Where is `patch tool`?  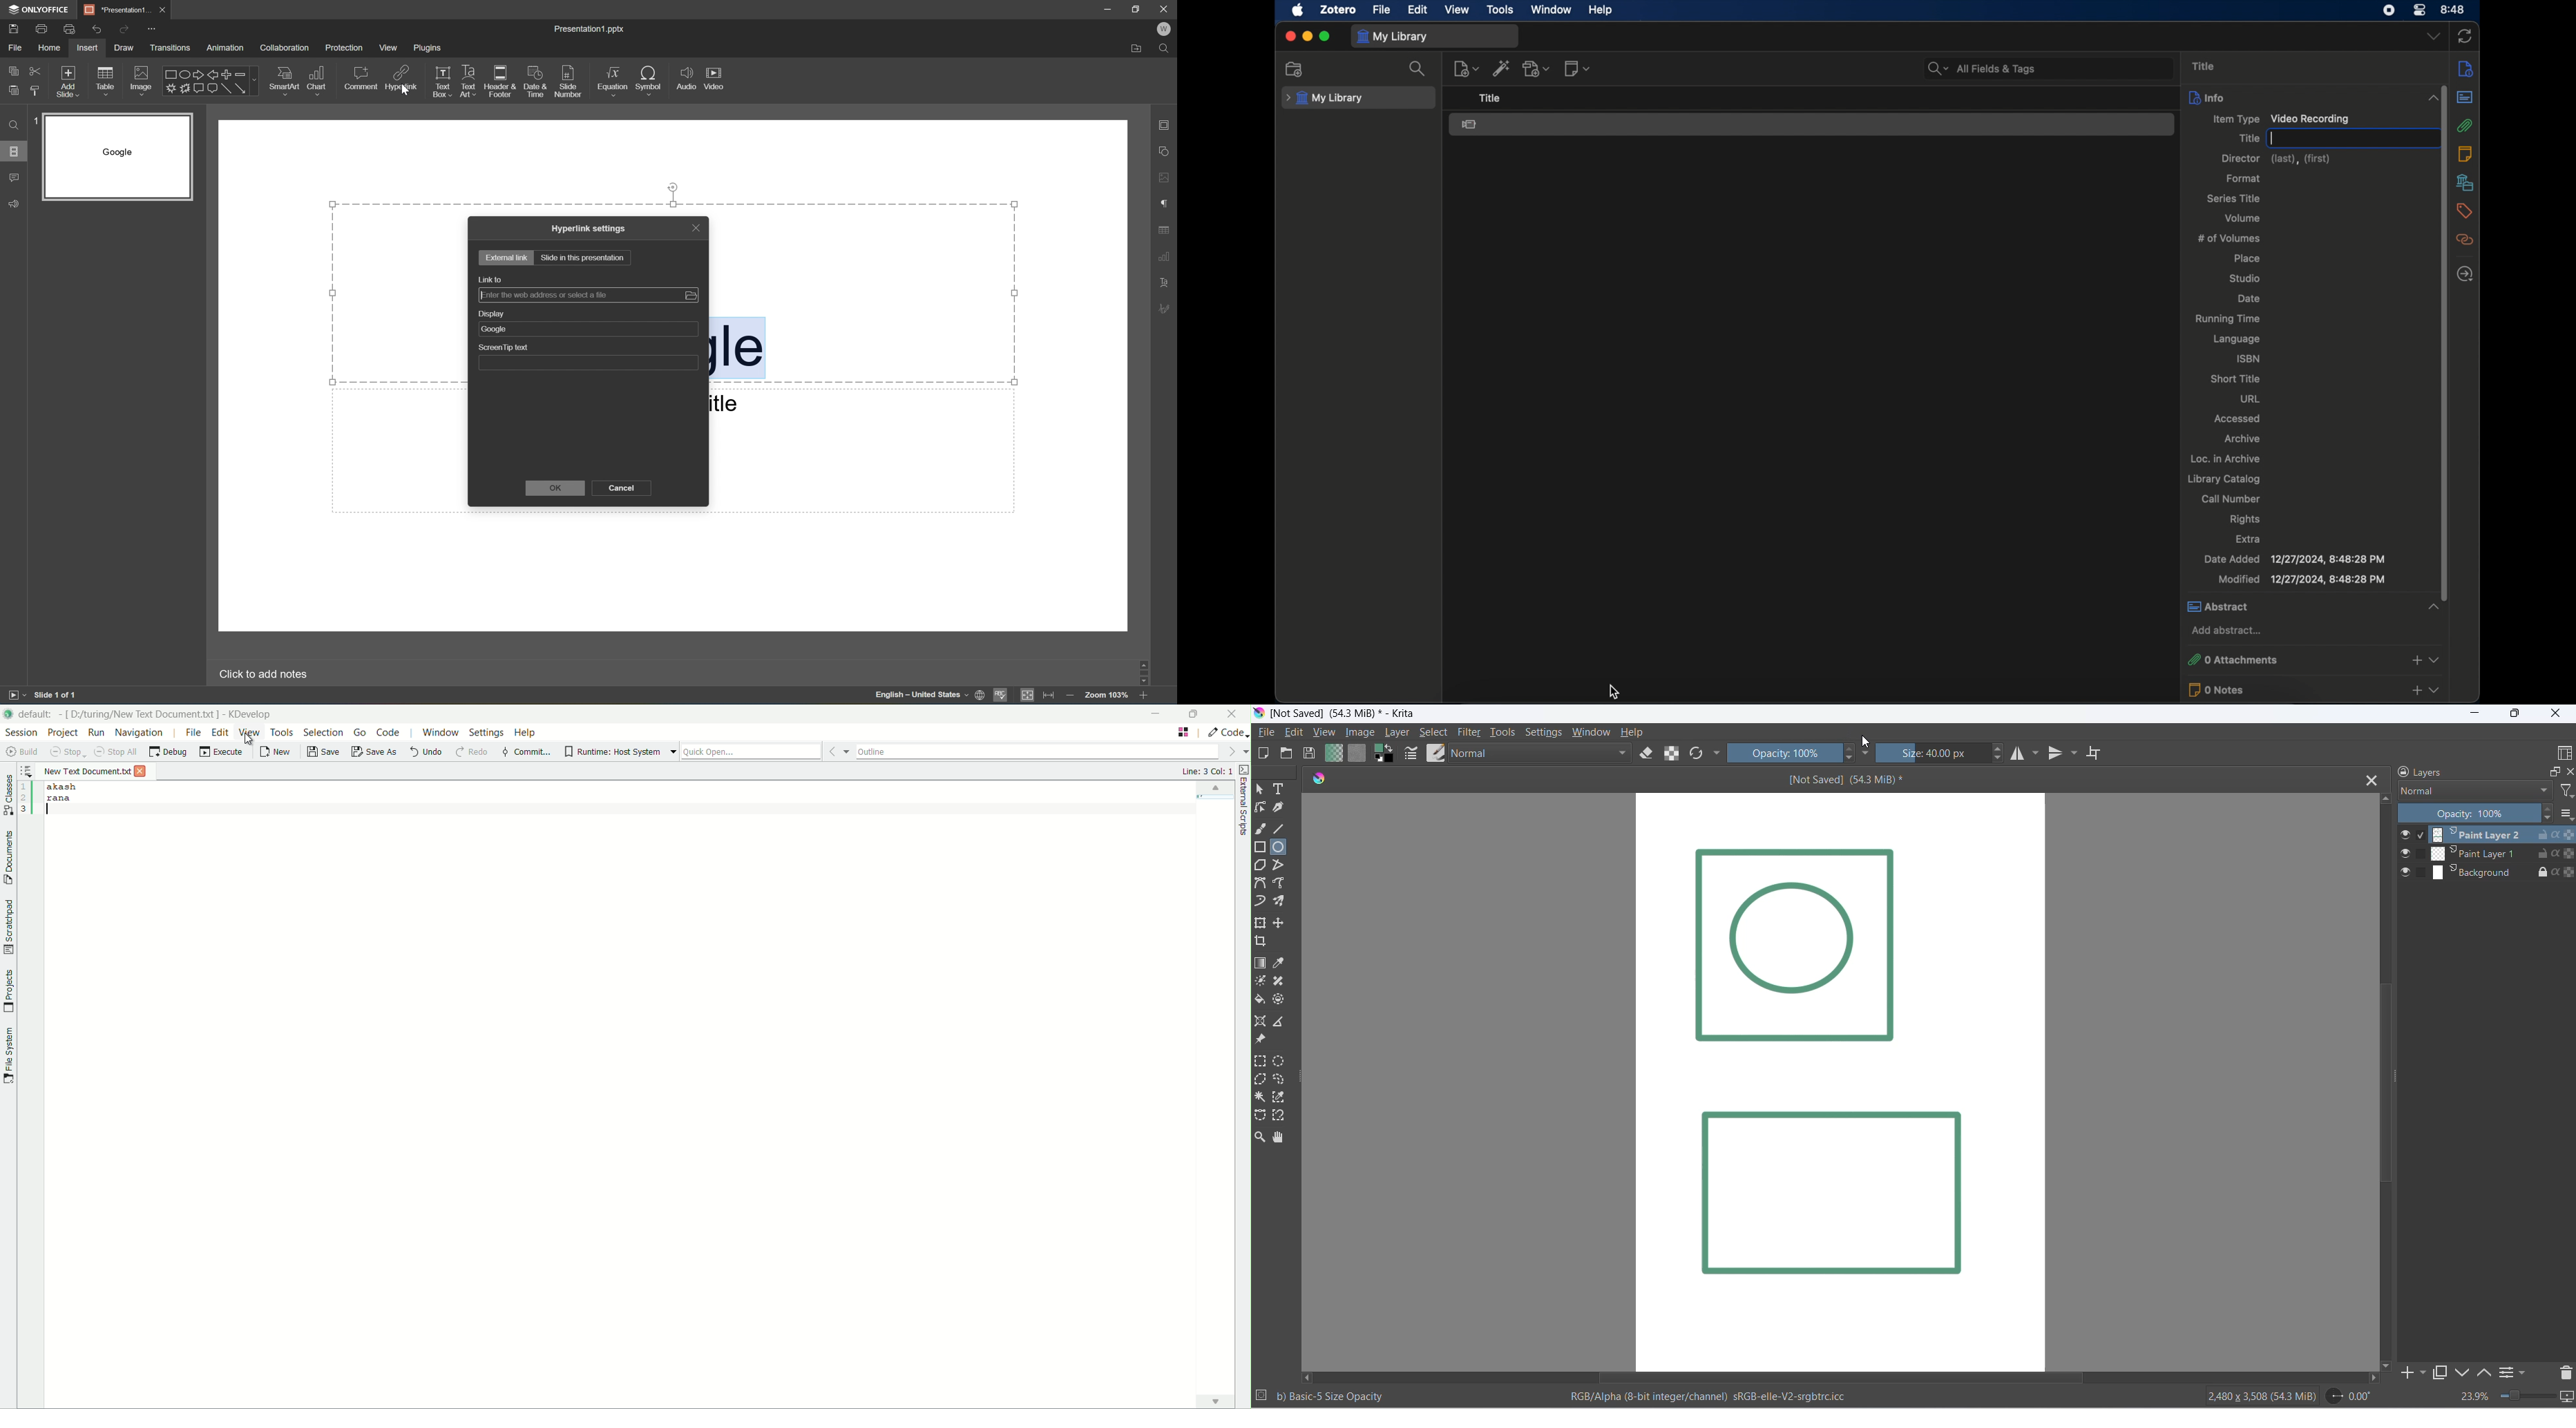 patch tool is located at coordinates (1284, 981).